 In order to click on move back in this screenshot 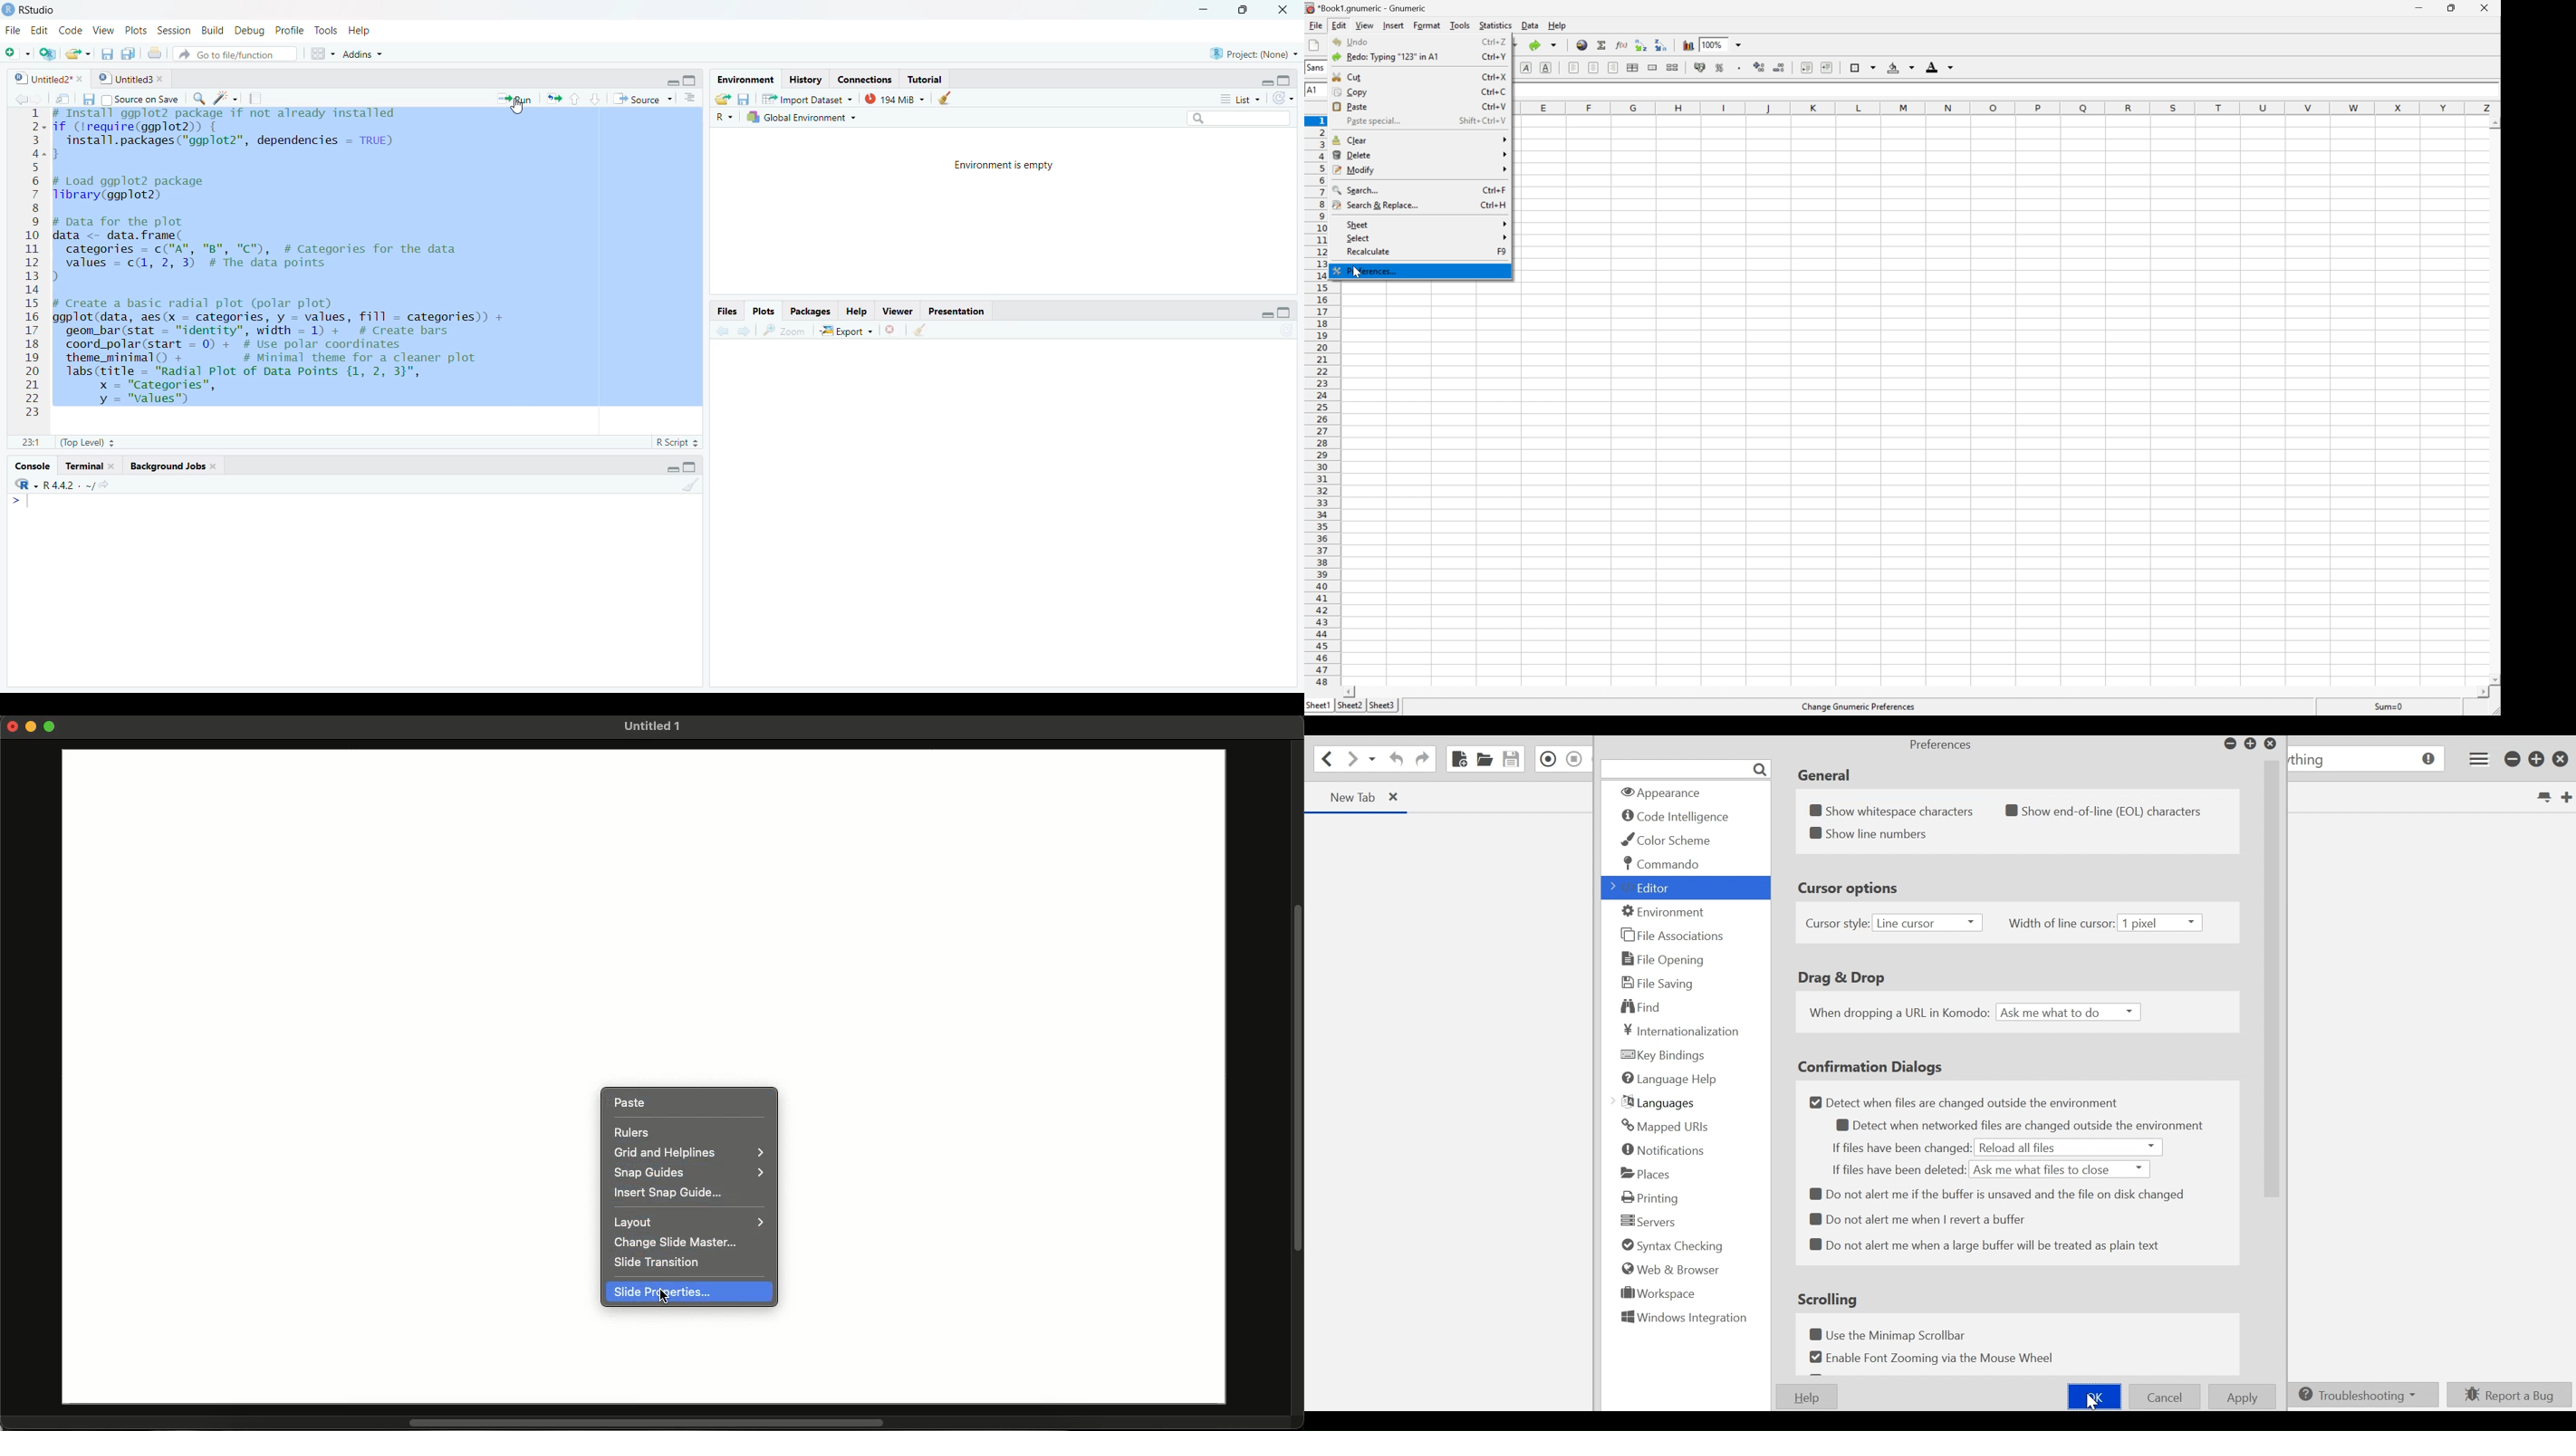, I will do `click(19, 98)`.